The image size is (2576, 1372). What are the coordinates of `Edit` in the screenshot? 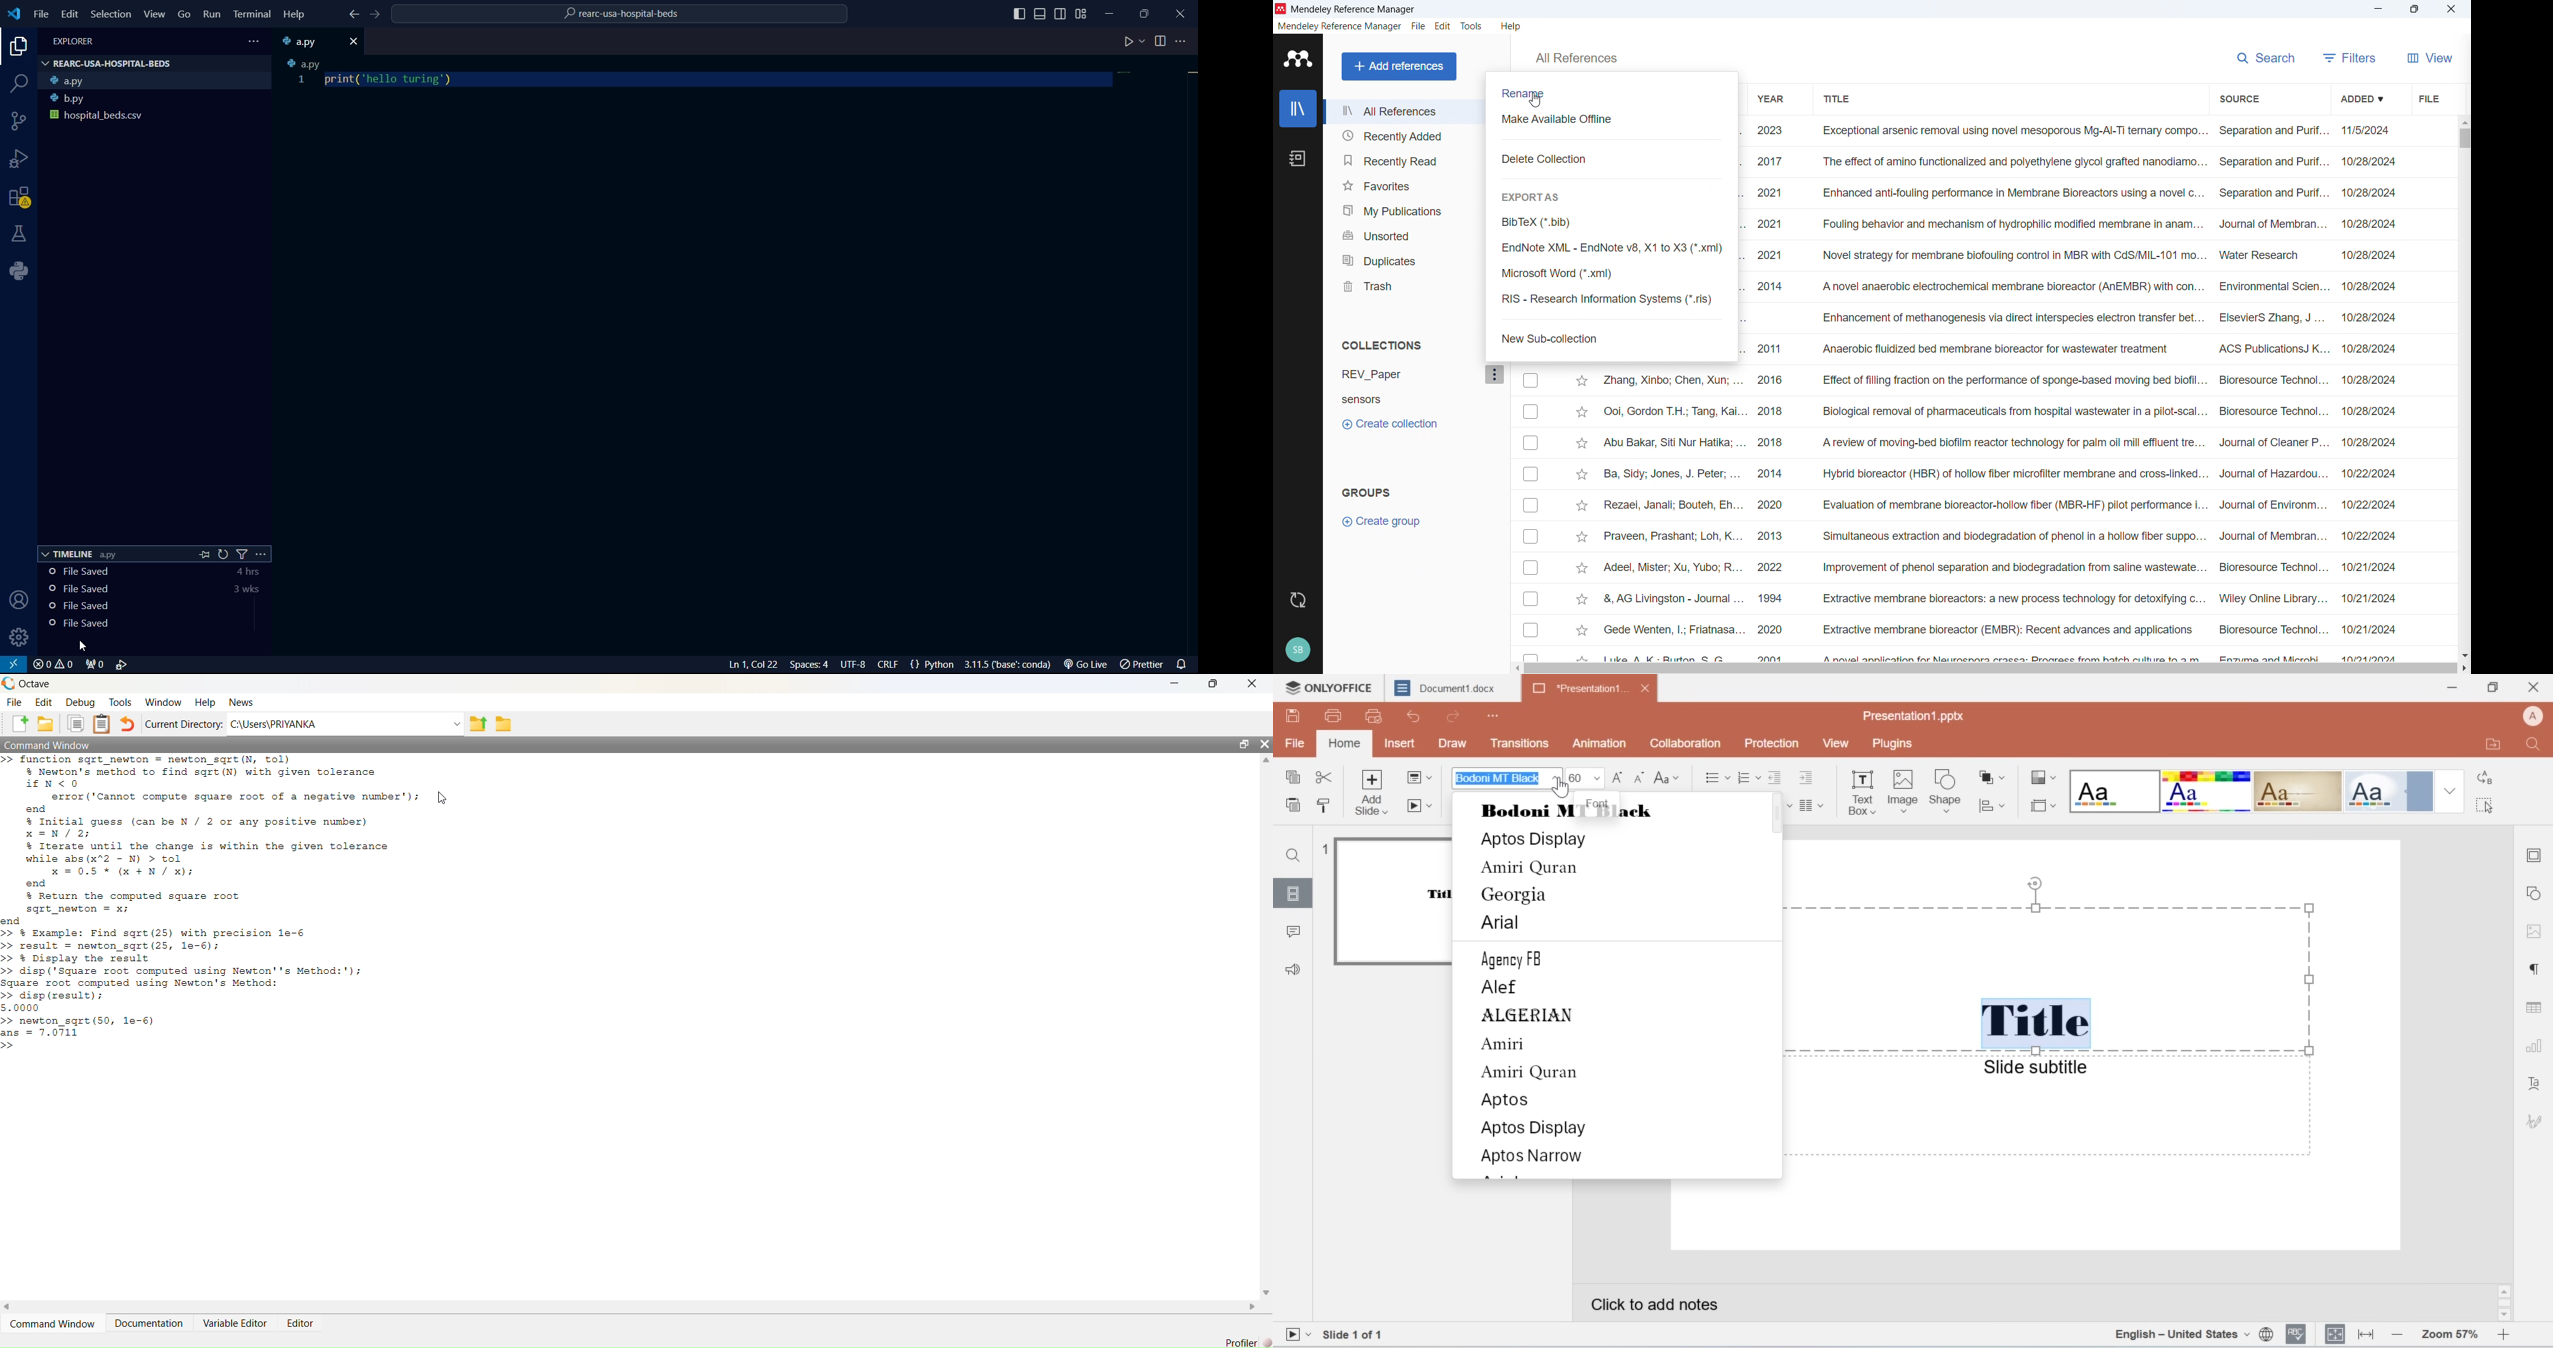 It's located at (44, 703).